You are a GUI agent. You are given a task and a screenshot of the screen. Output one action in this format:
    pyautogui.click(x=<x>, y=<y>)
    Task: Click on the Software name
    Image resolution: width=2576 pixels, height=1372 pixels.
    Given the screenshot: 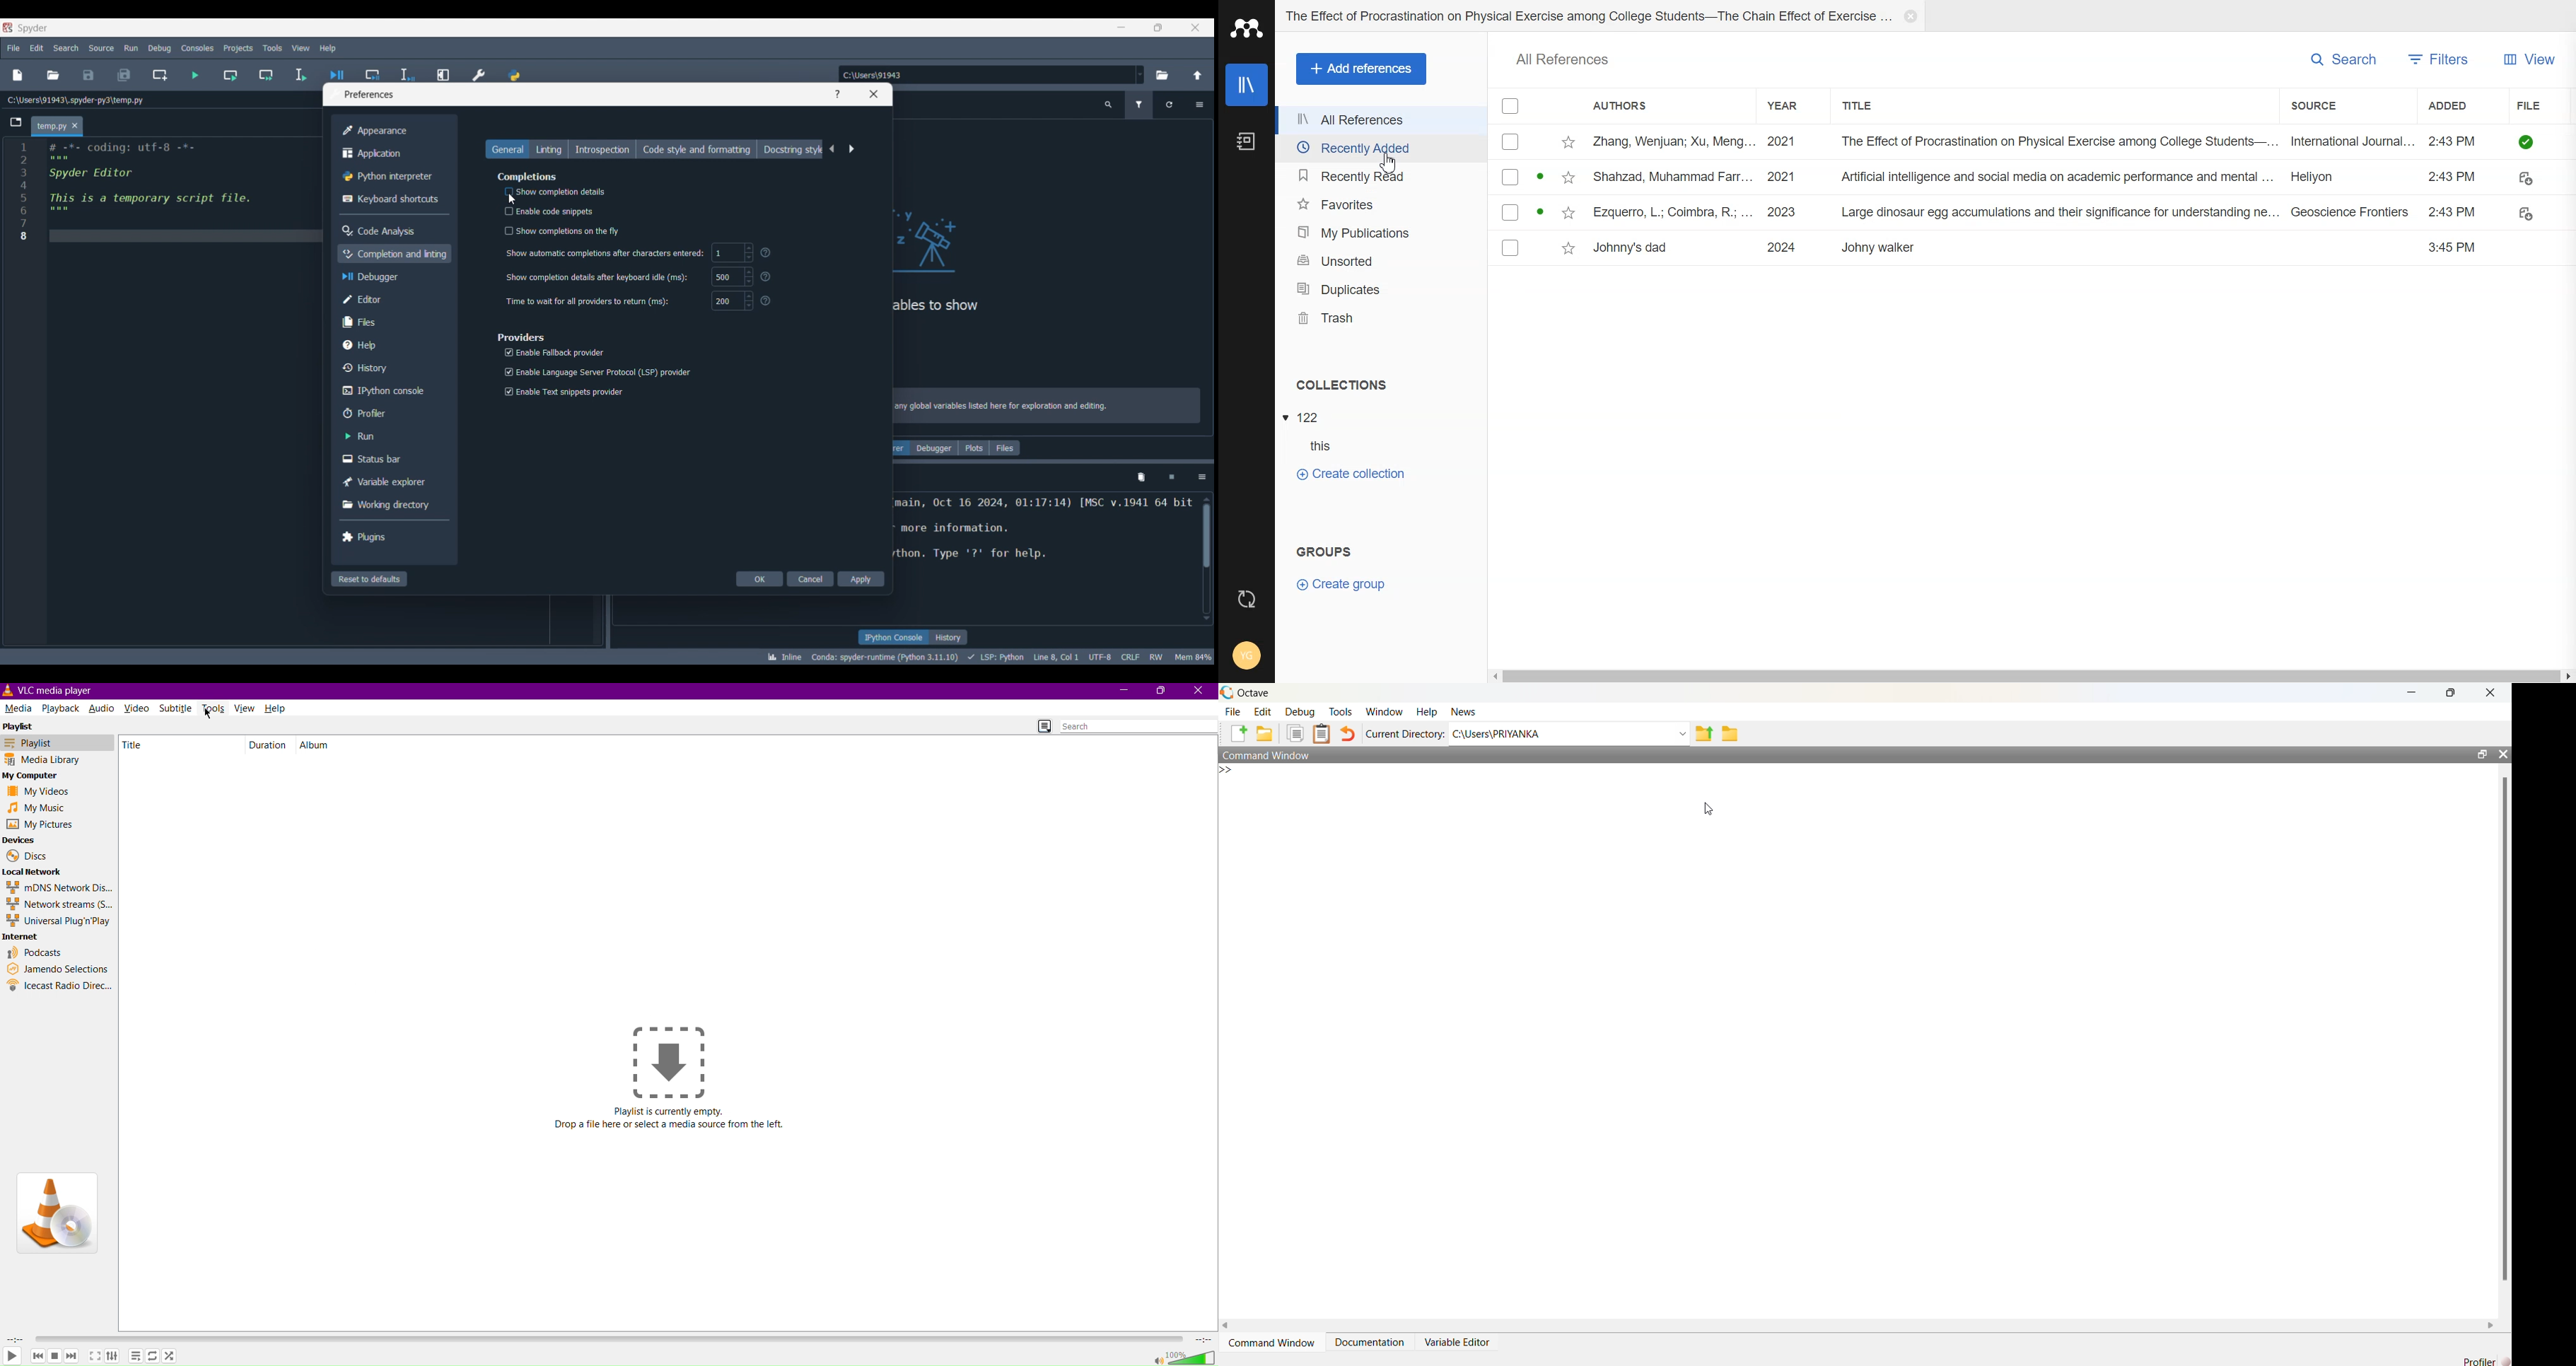 What is the action you would take?
    pyautogui.click(x=33, y=28)
    